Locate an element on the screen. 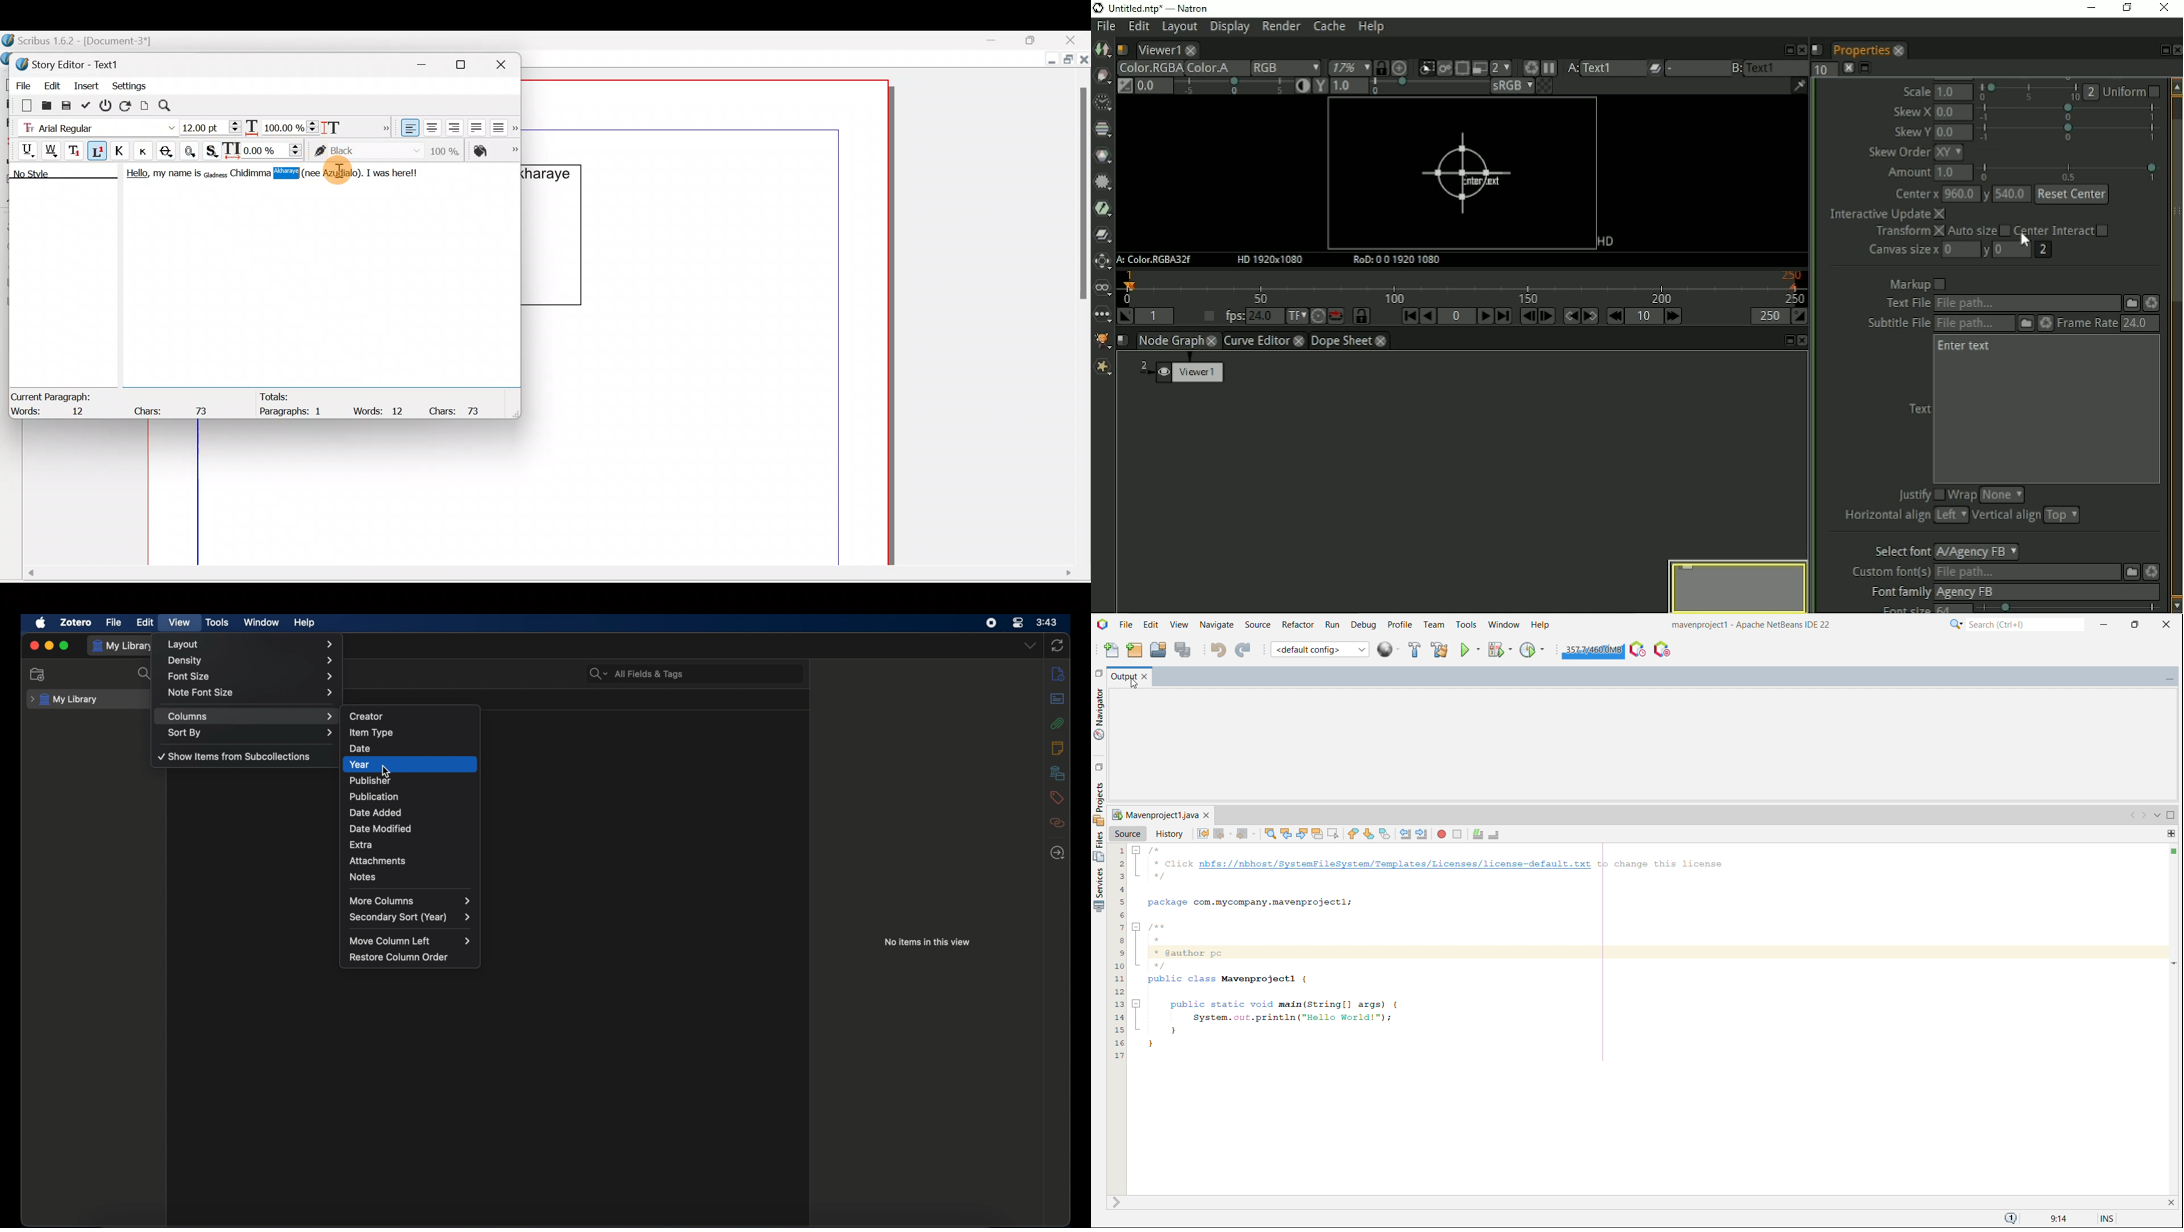 This screenshot has height=1232, width=2184. info is located at coordinates (1057, 674).